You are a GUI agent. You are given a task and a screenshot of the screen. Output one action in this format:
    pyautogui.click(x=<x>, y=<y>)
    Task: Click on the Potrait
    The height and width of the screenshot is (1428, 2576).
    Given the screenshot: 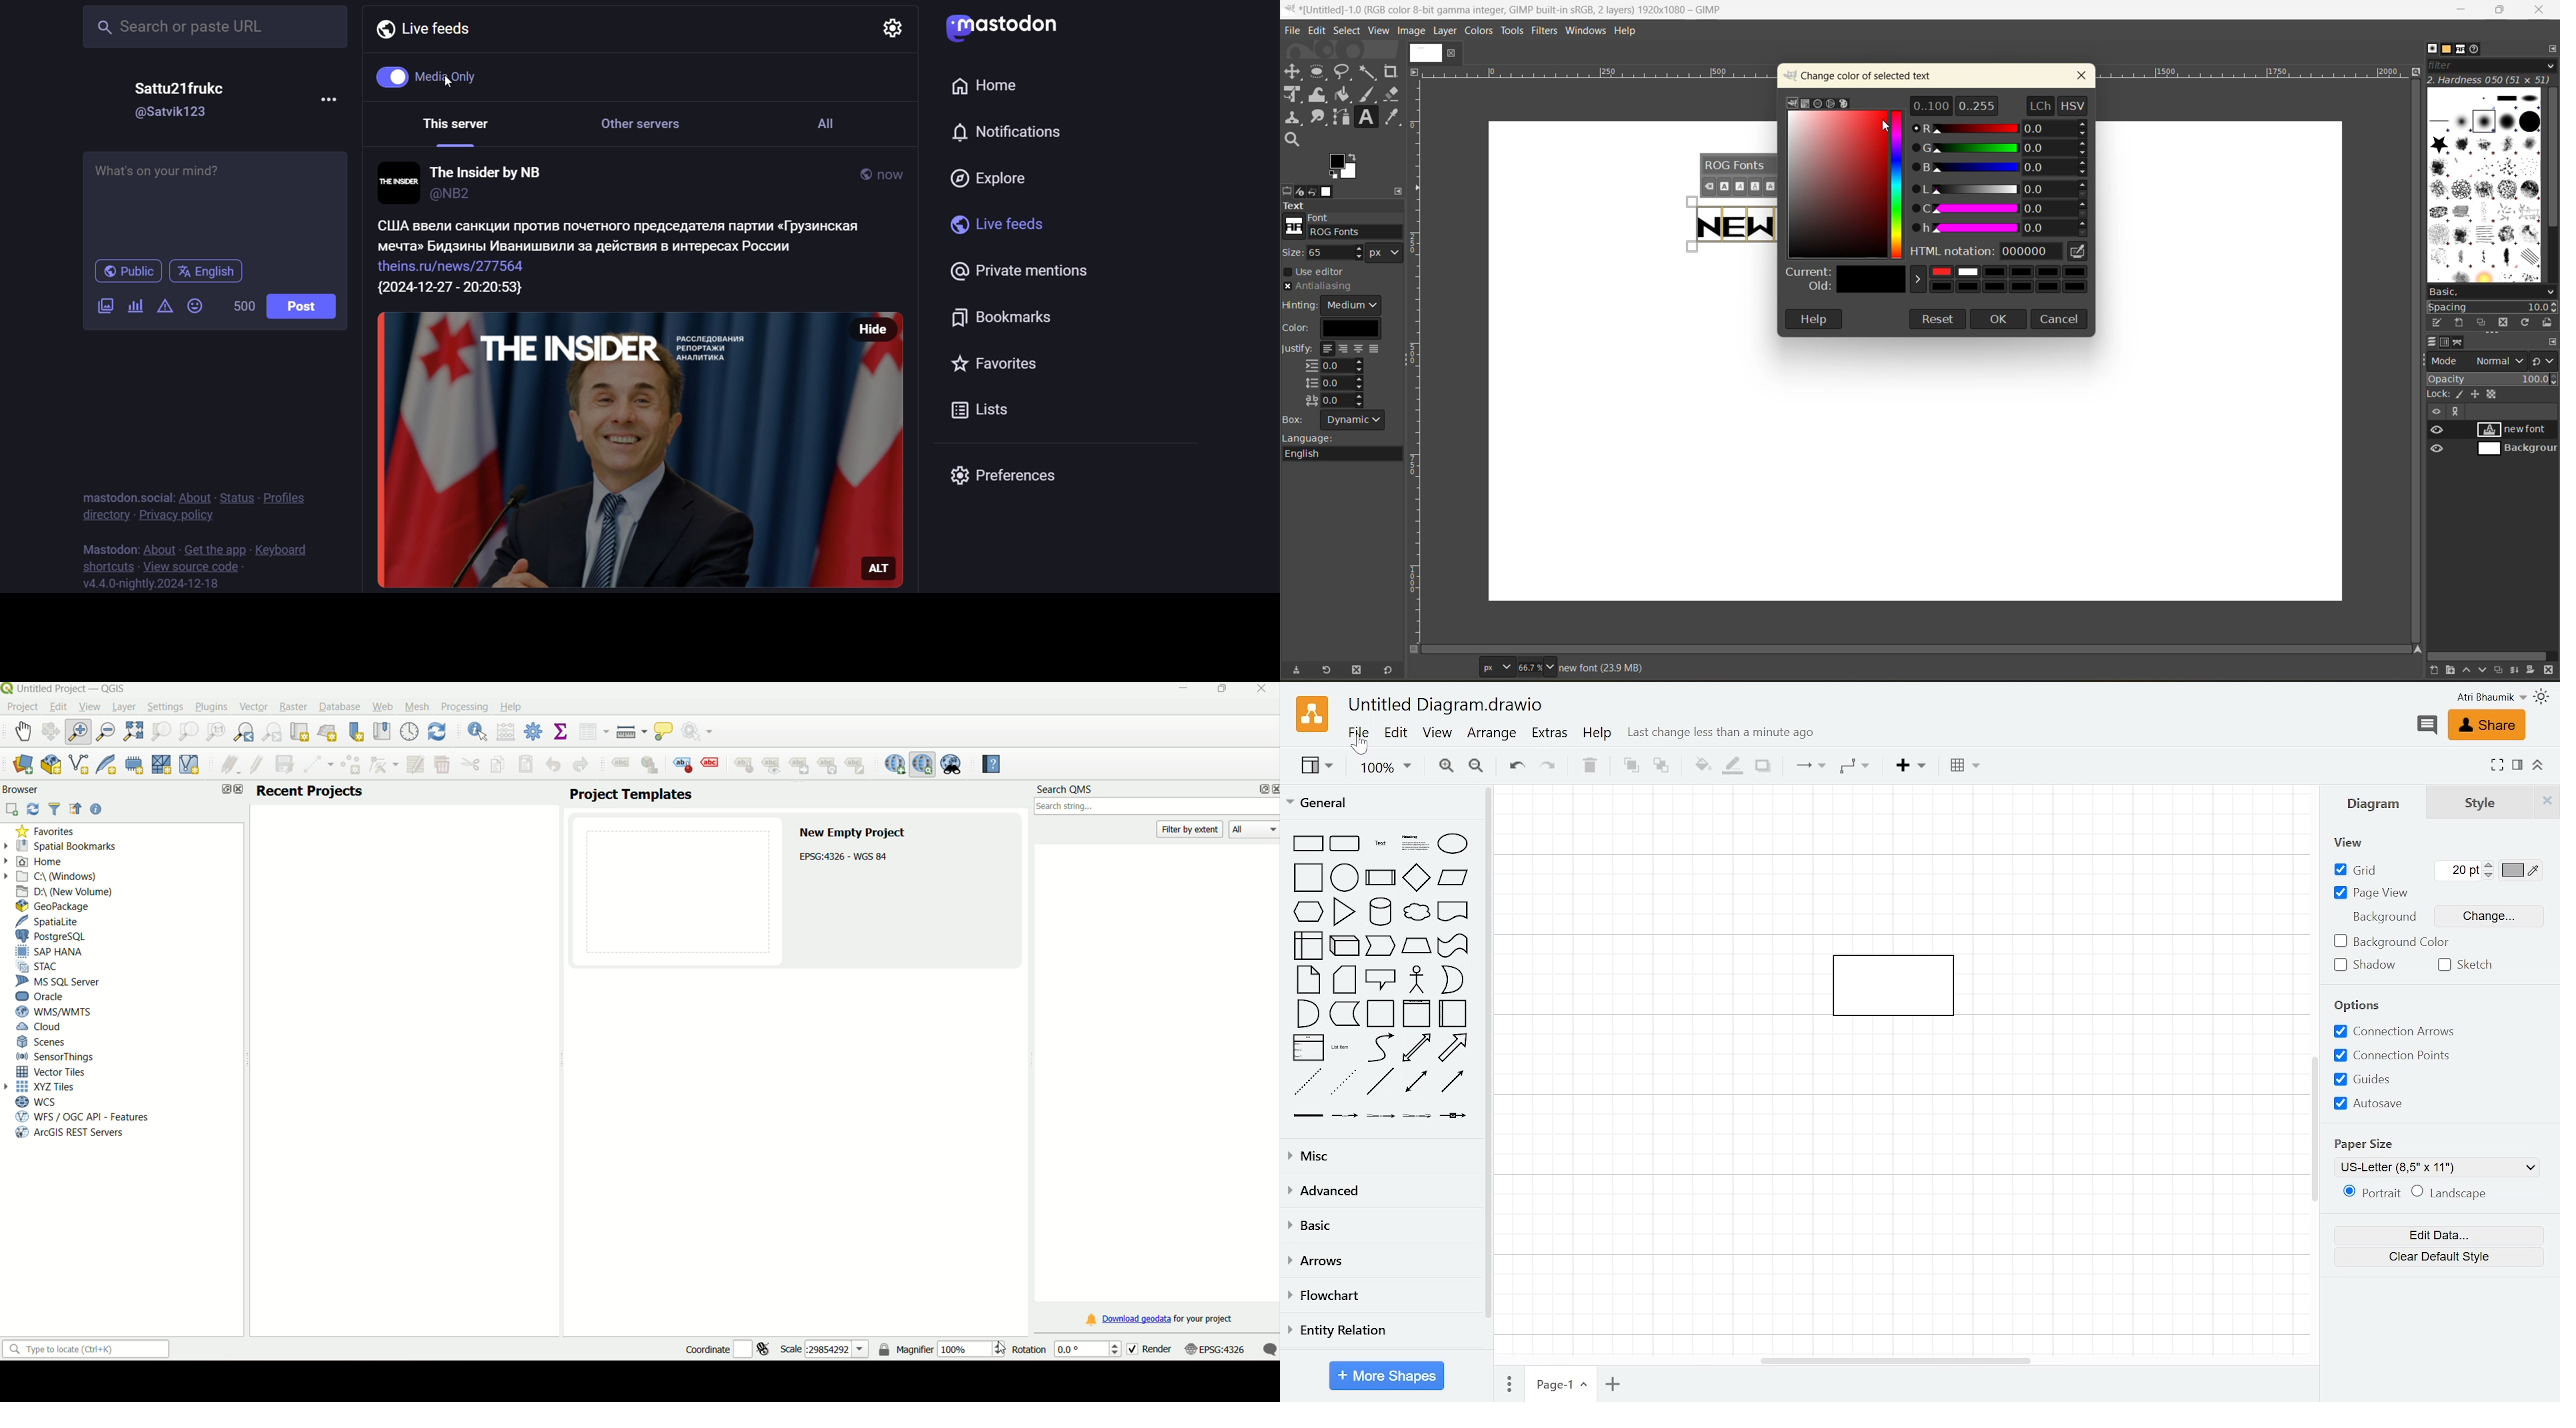 What is the action you would take?
    pyautogui.click(x=2370, y=1192)
    